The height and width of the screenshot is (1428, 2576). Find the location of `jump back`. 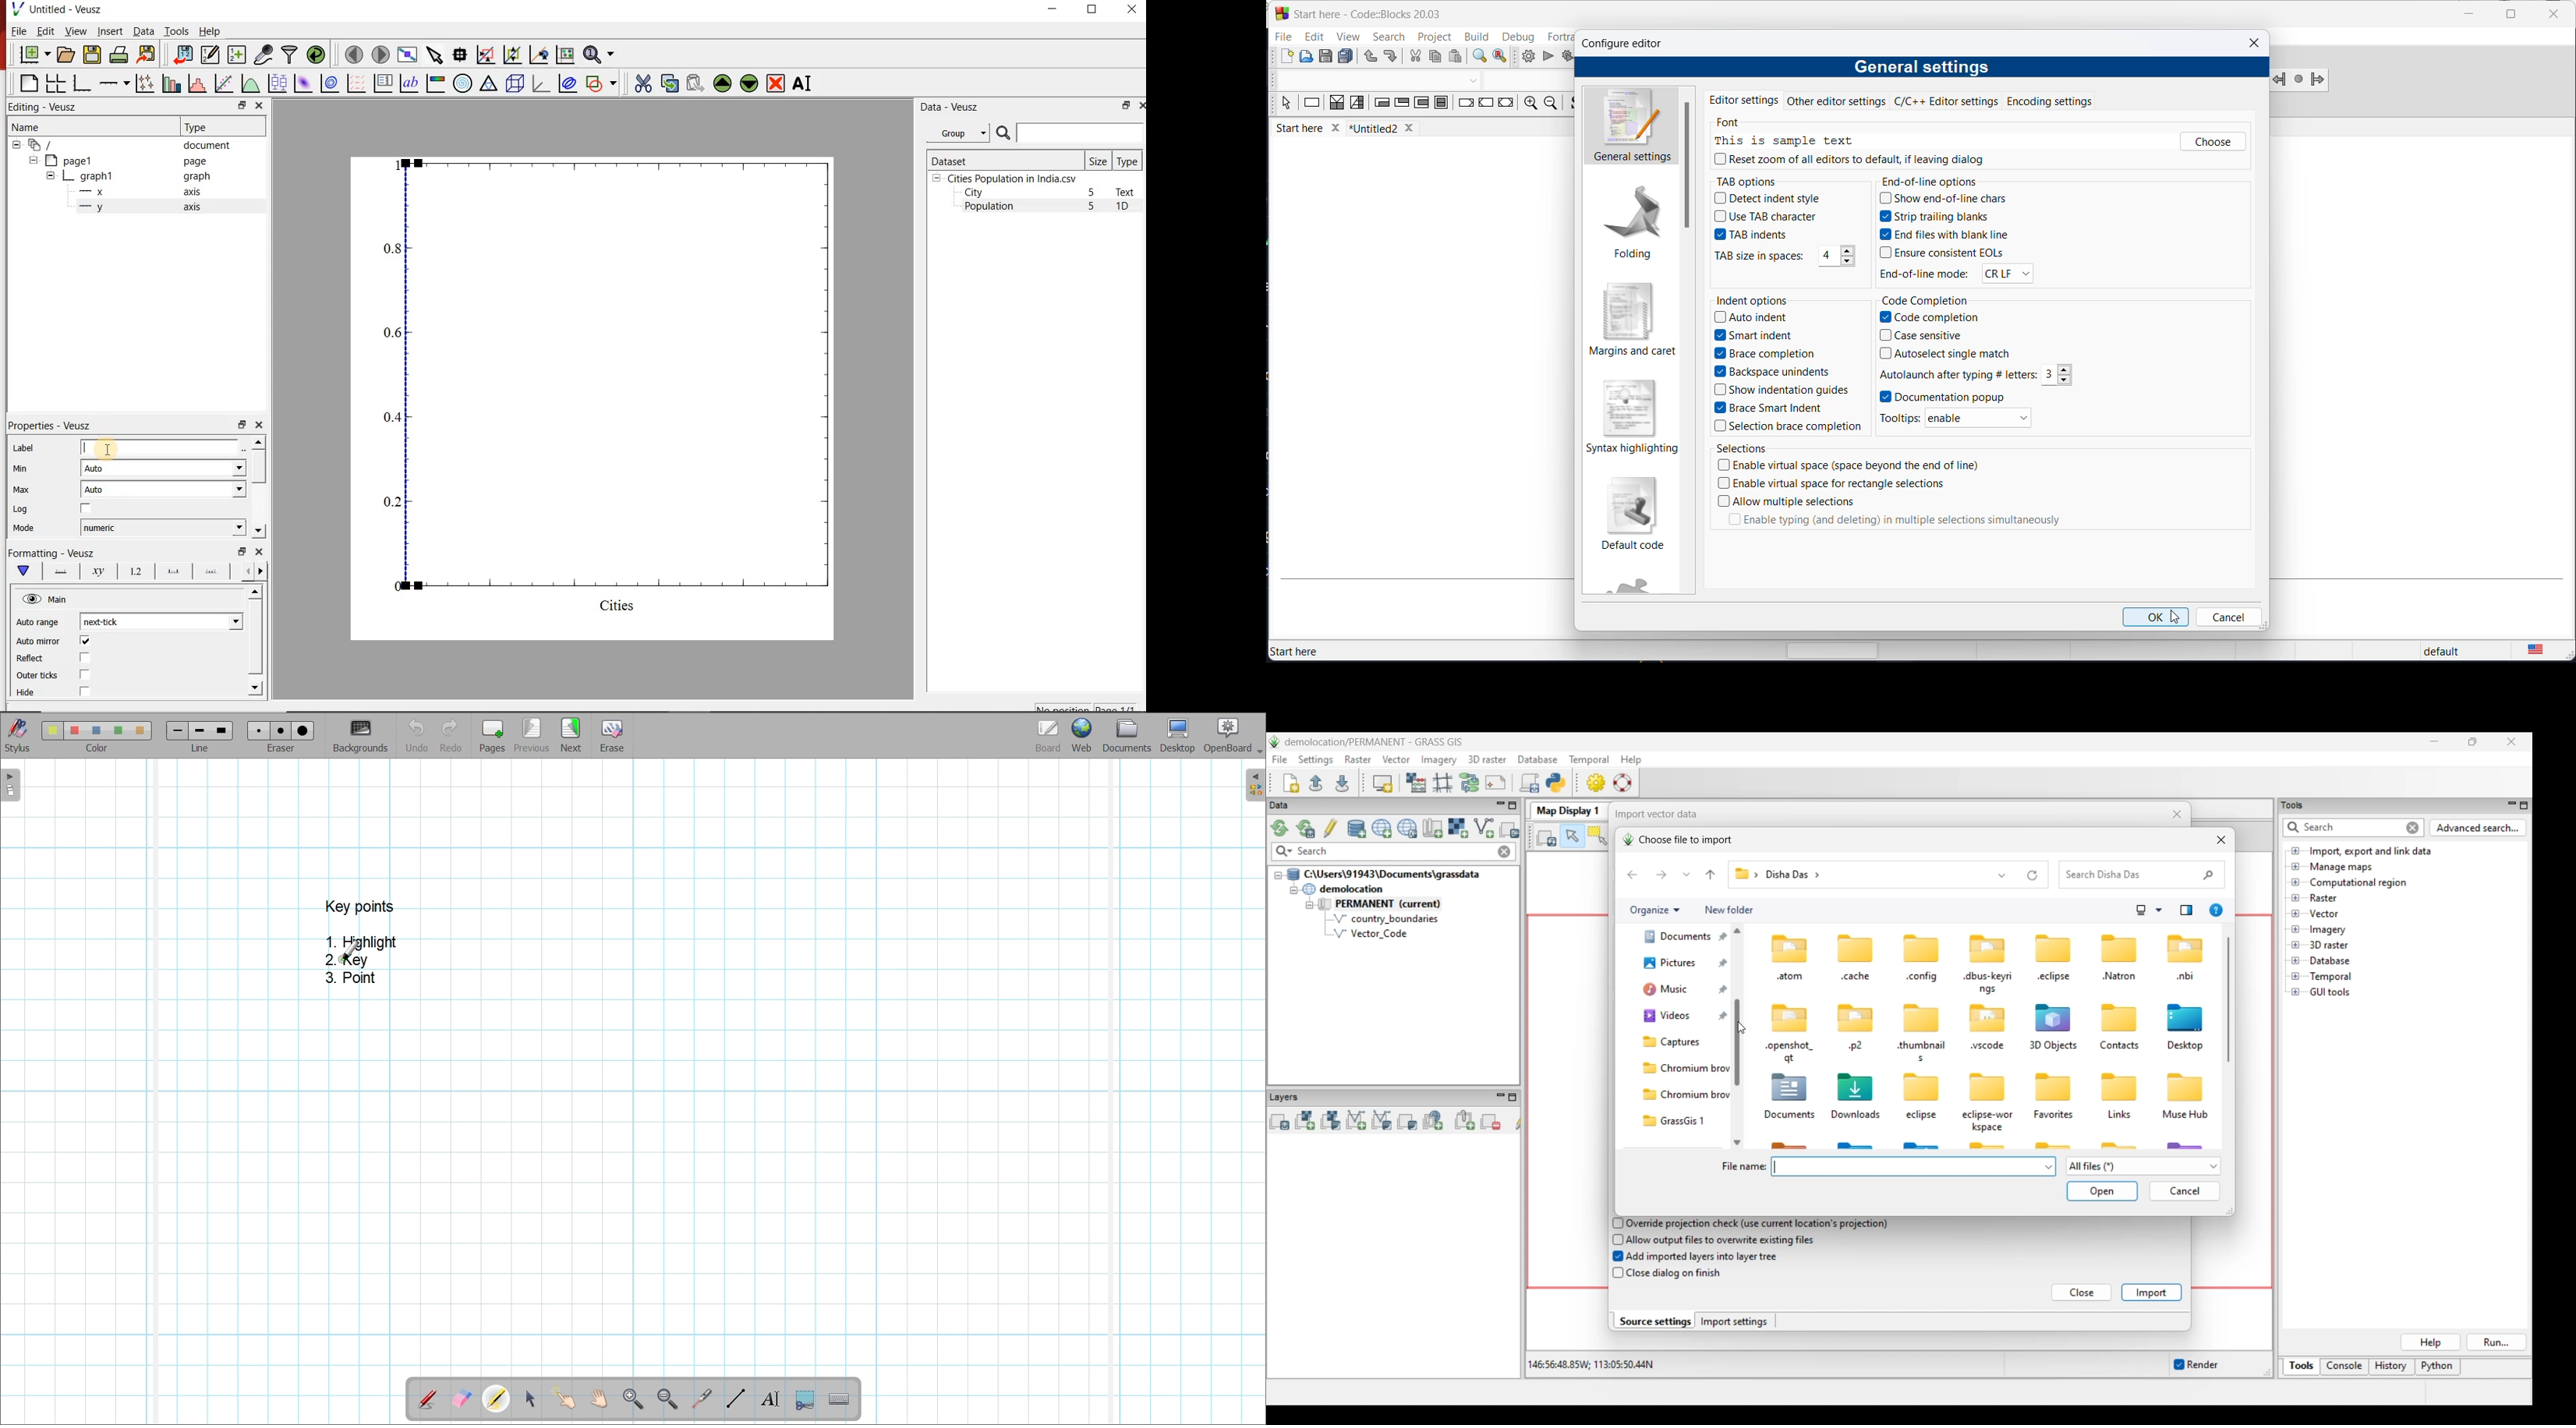

jump back is located at coordinates (2280, 80).